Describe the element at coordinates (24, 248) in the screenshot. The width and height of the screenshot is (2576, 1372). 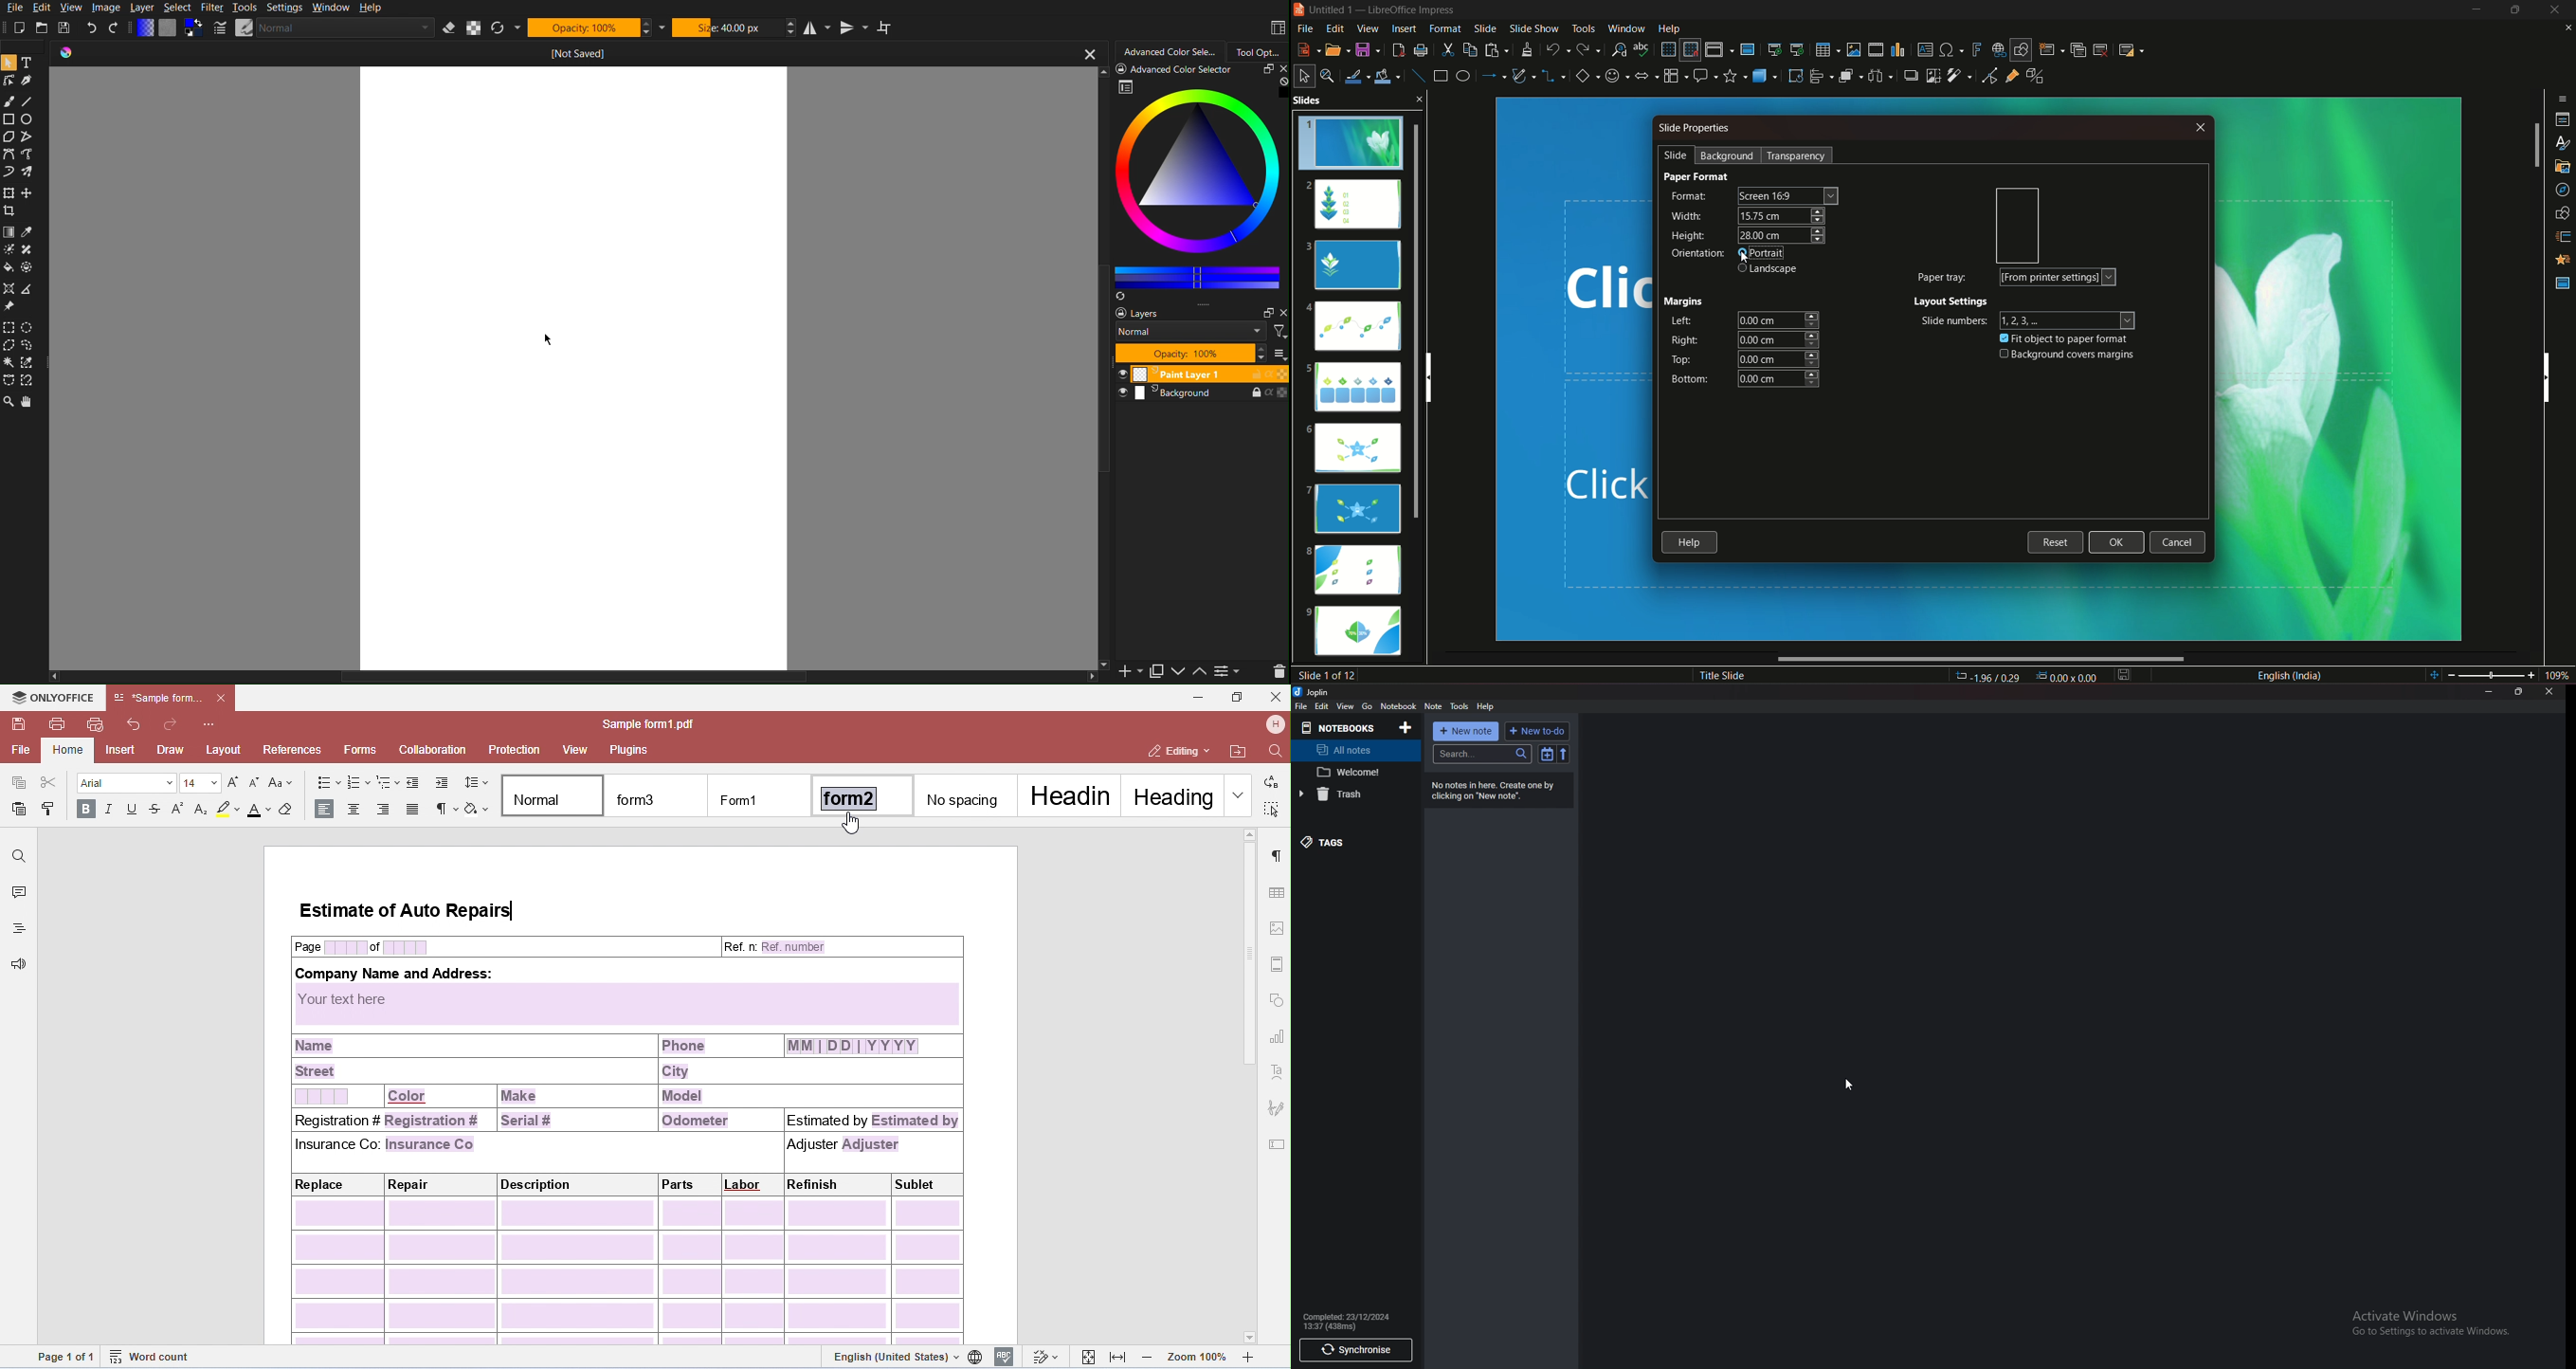
I see `Color Tools` at that location.